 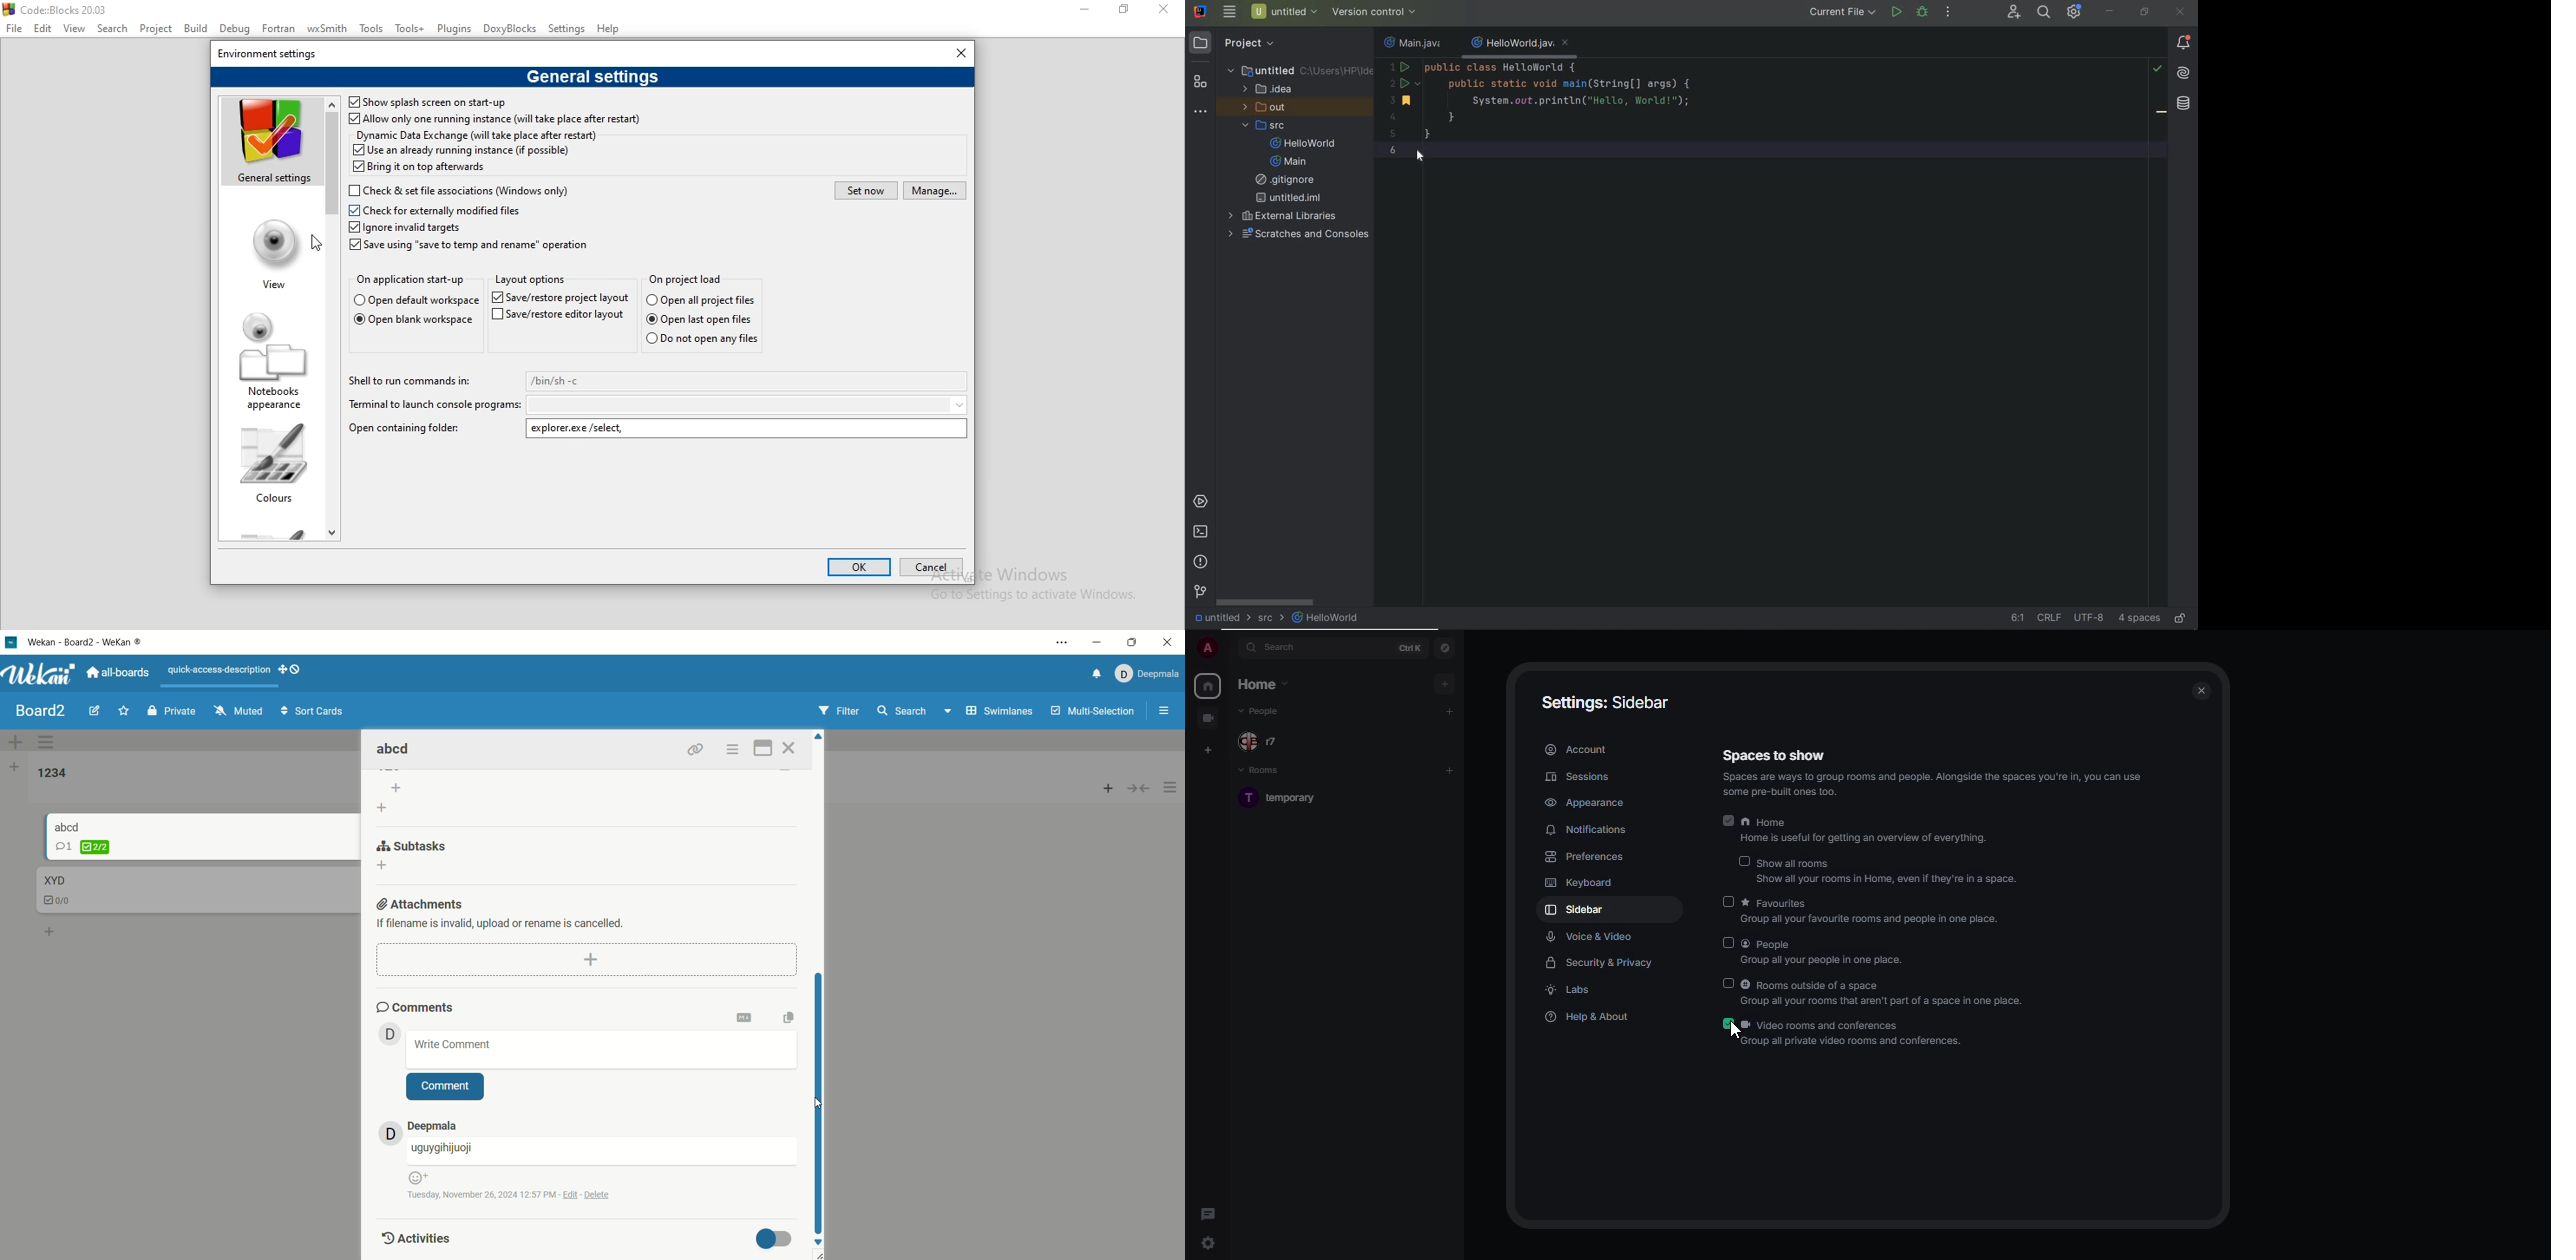 I want to click on Main, so click(x=1291, y=162).